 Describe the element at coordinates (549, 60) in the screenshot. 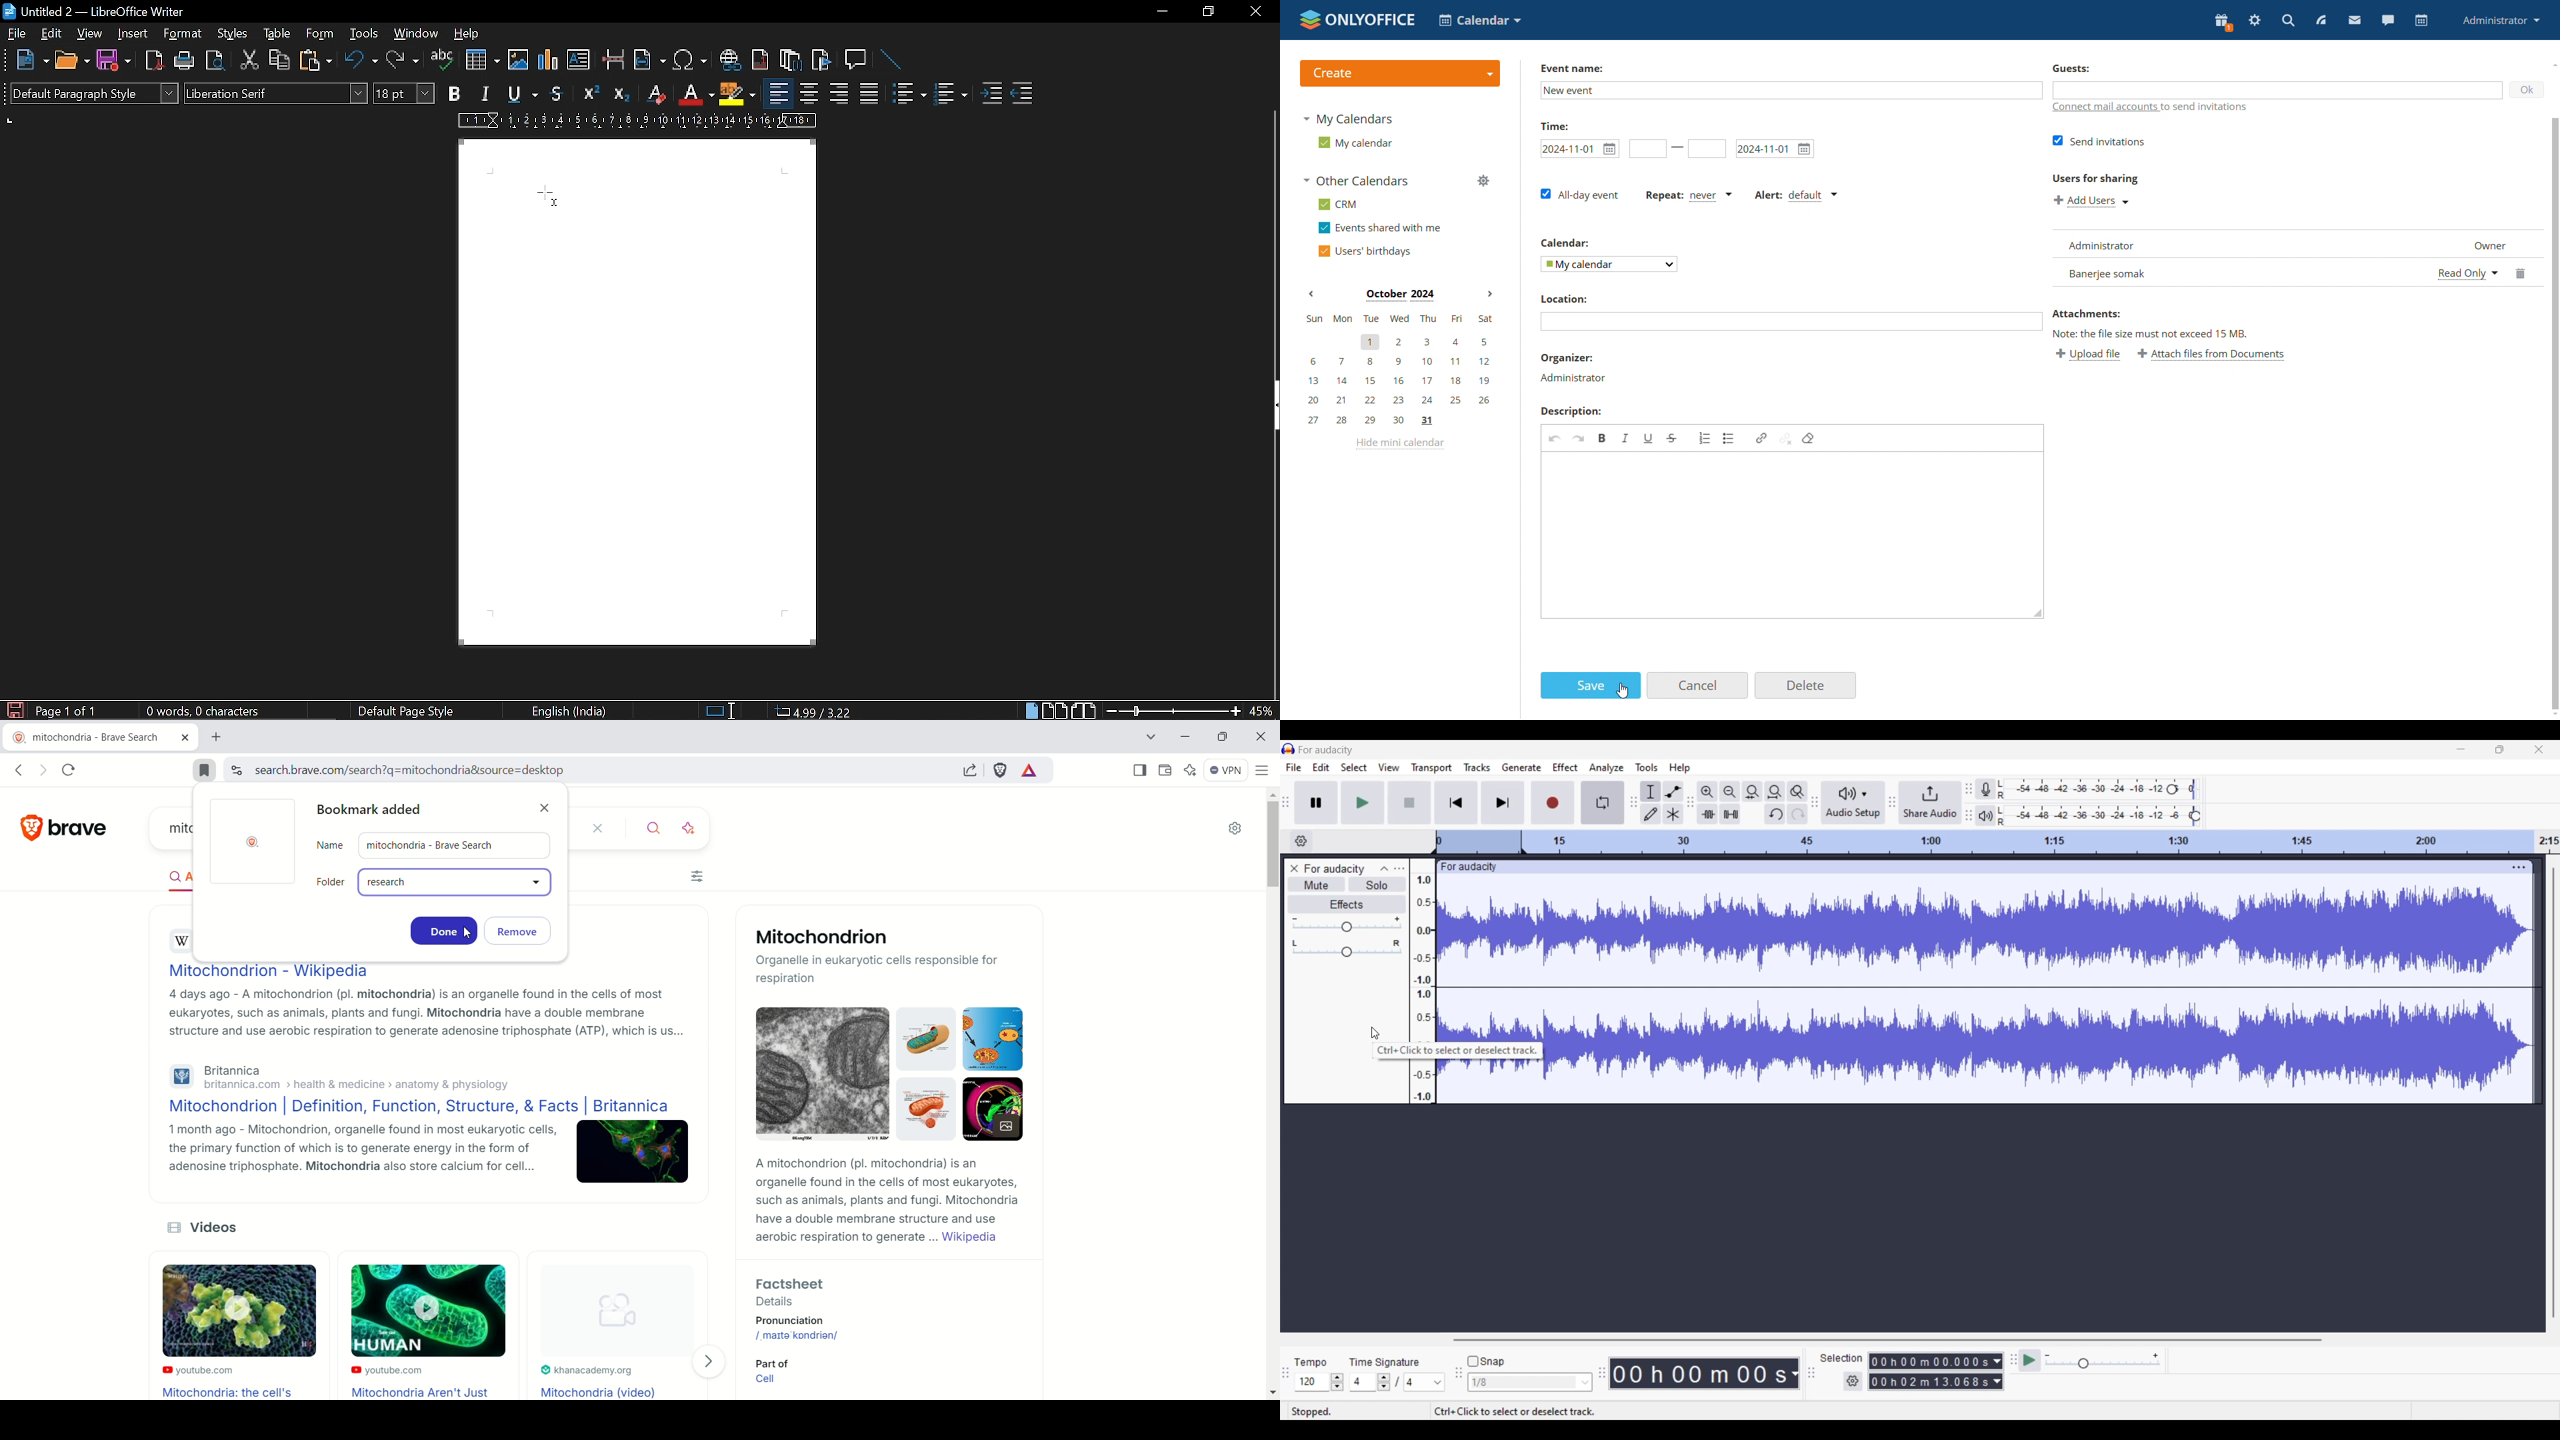

I see `insert chart` at that location.